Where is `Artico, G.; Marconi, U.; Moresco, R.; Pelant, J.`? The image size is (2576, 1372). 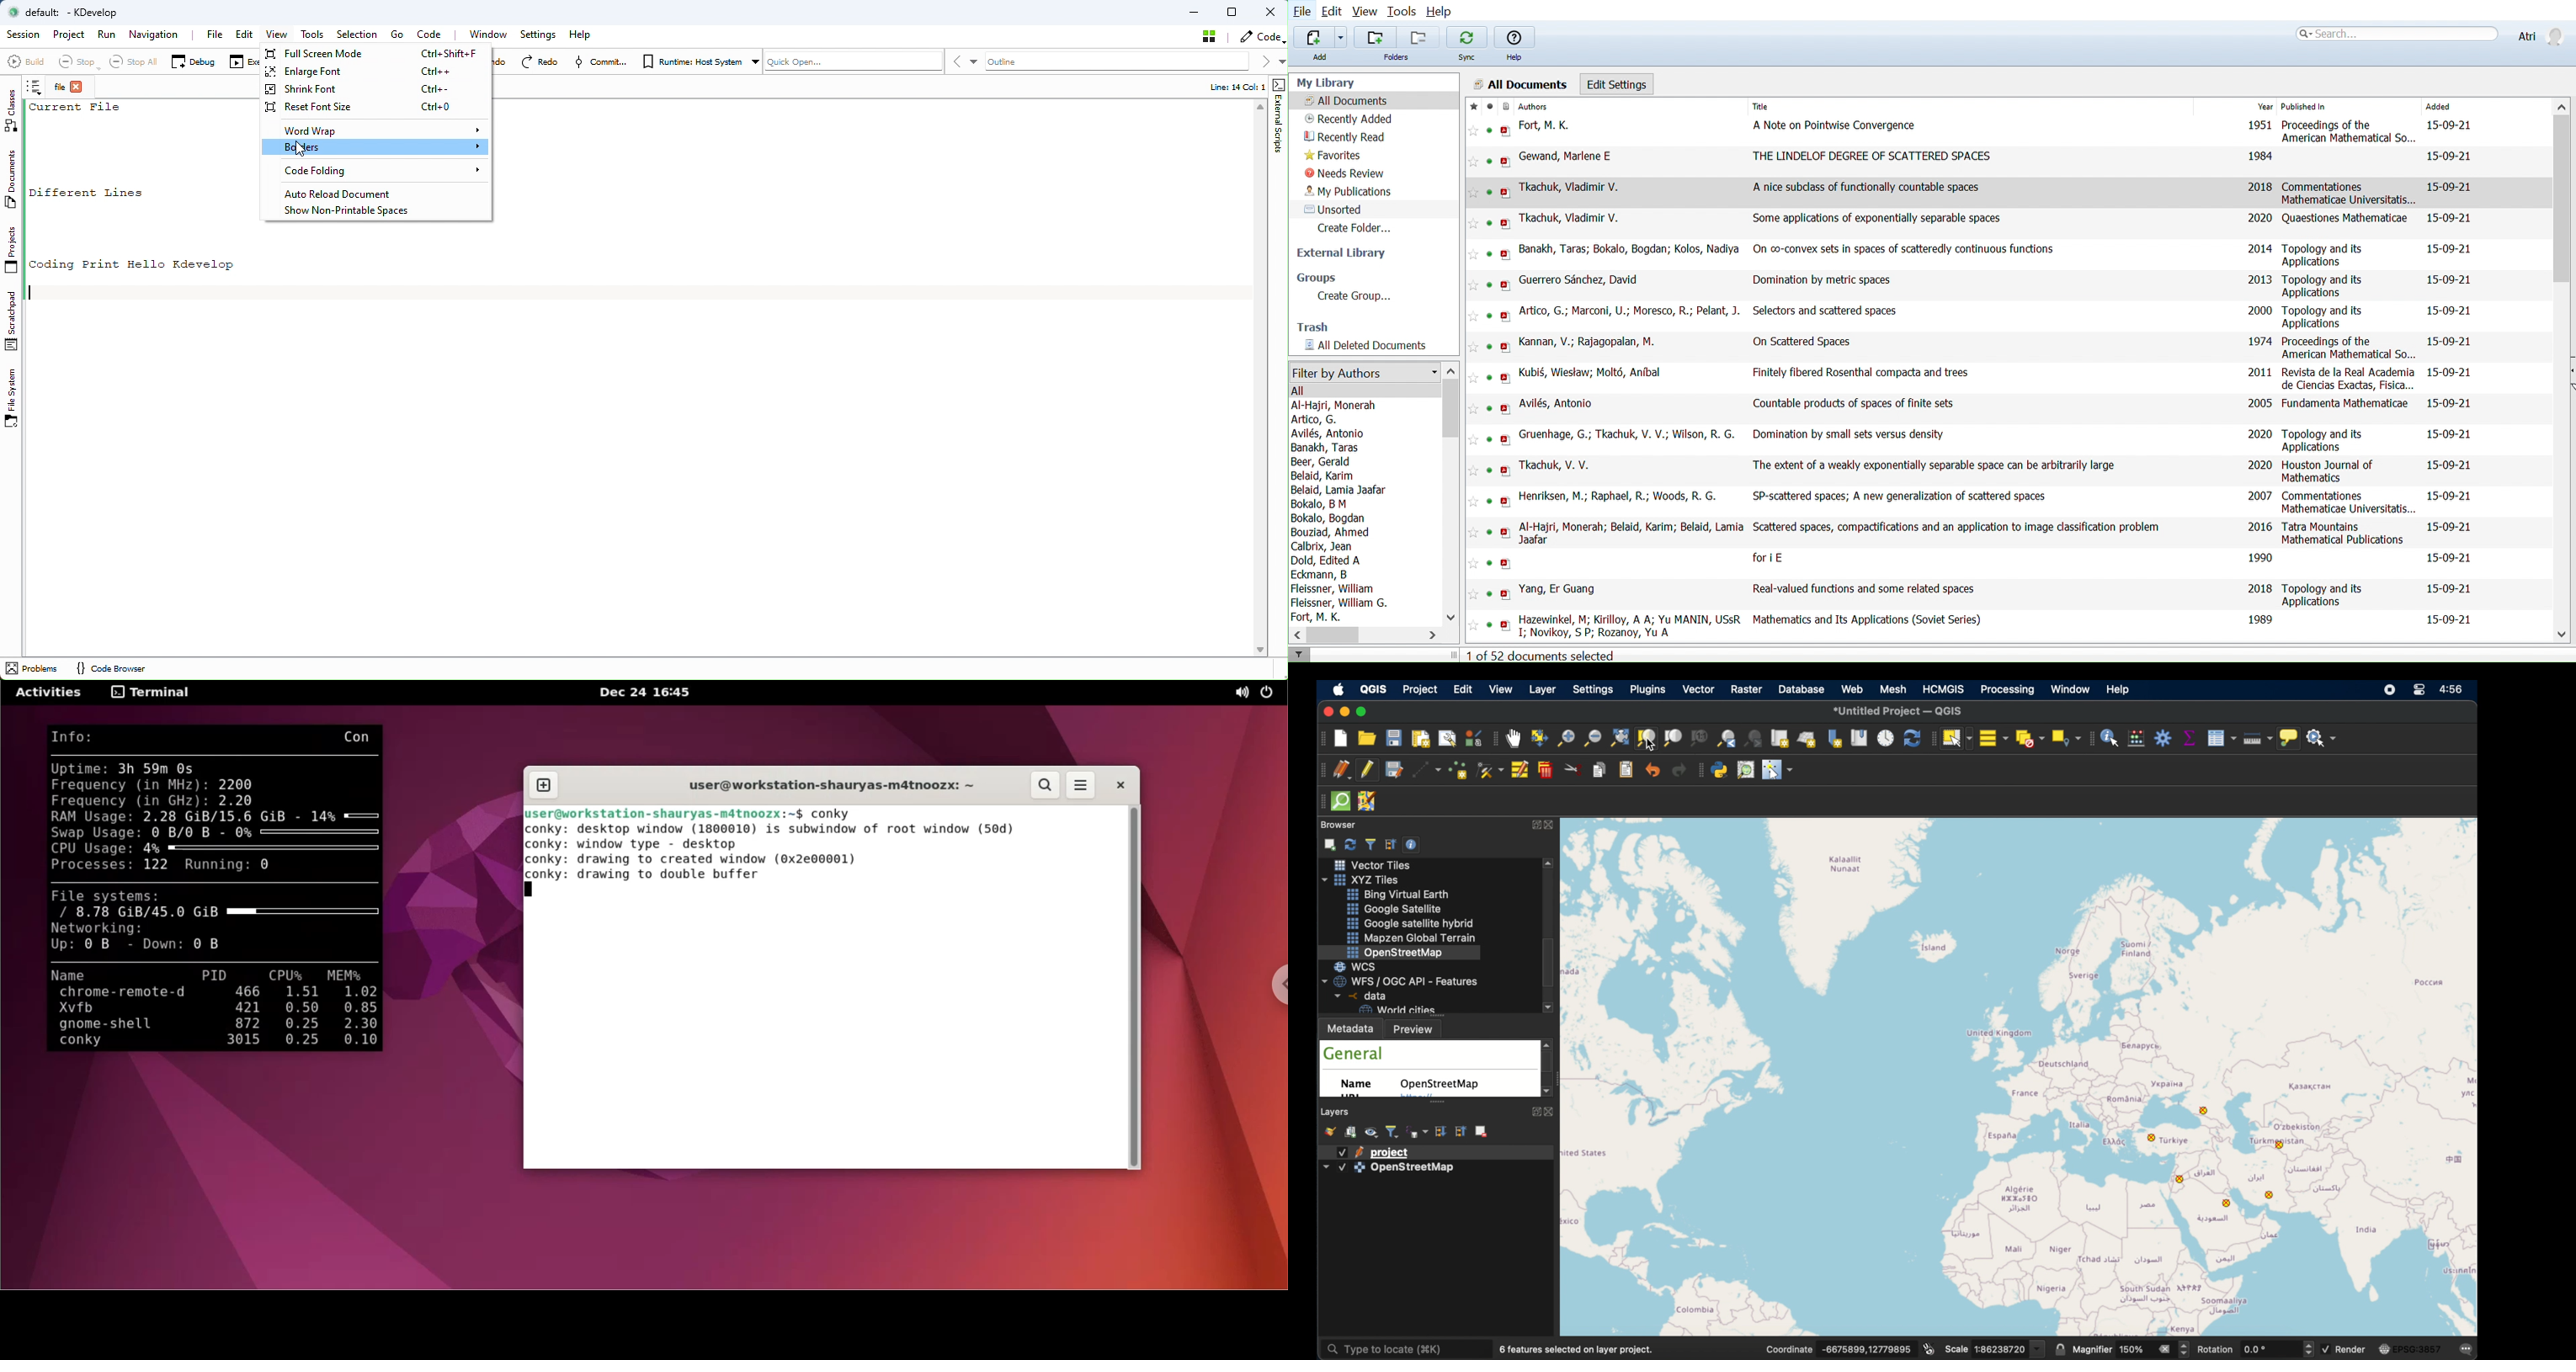
Artico, G.; Marconi, U.; Moresco, R.; Pelant, J. is located at coordinates (1629, 311).